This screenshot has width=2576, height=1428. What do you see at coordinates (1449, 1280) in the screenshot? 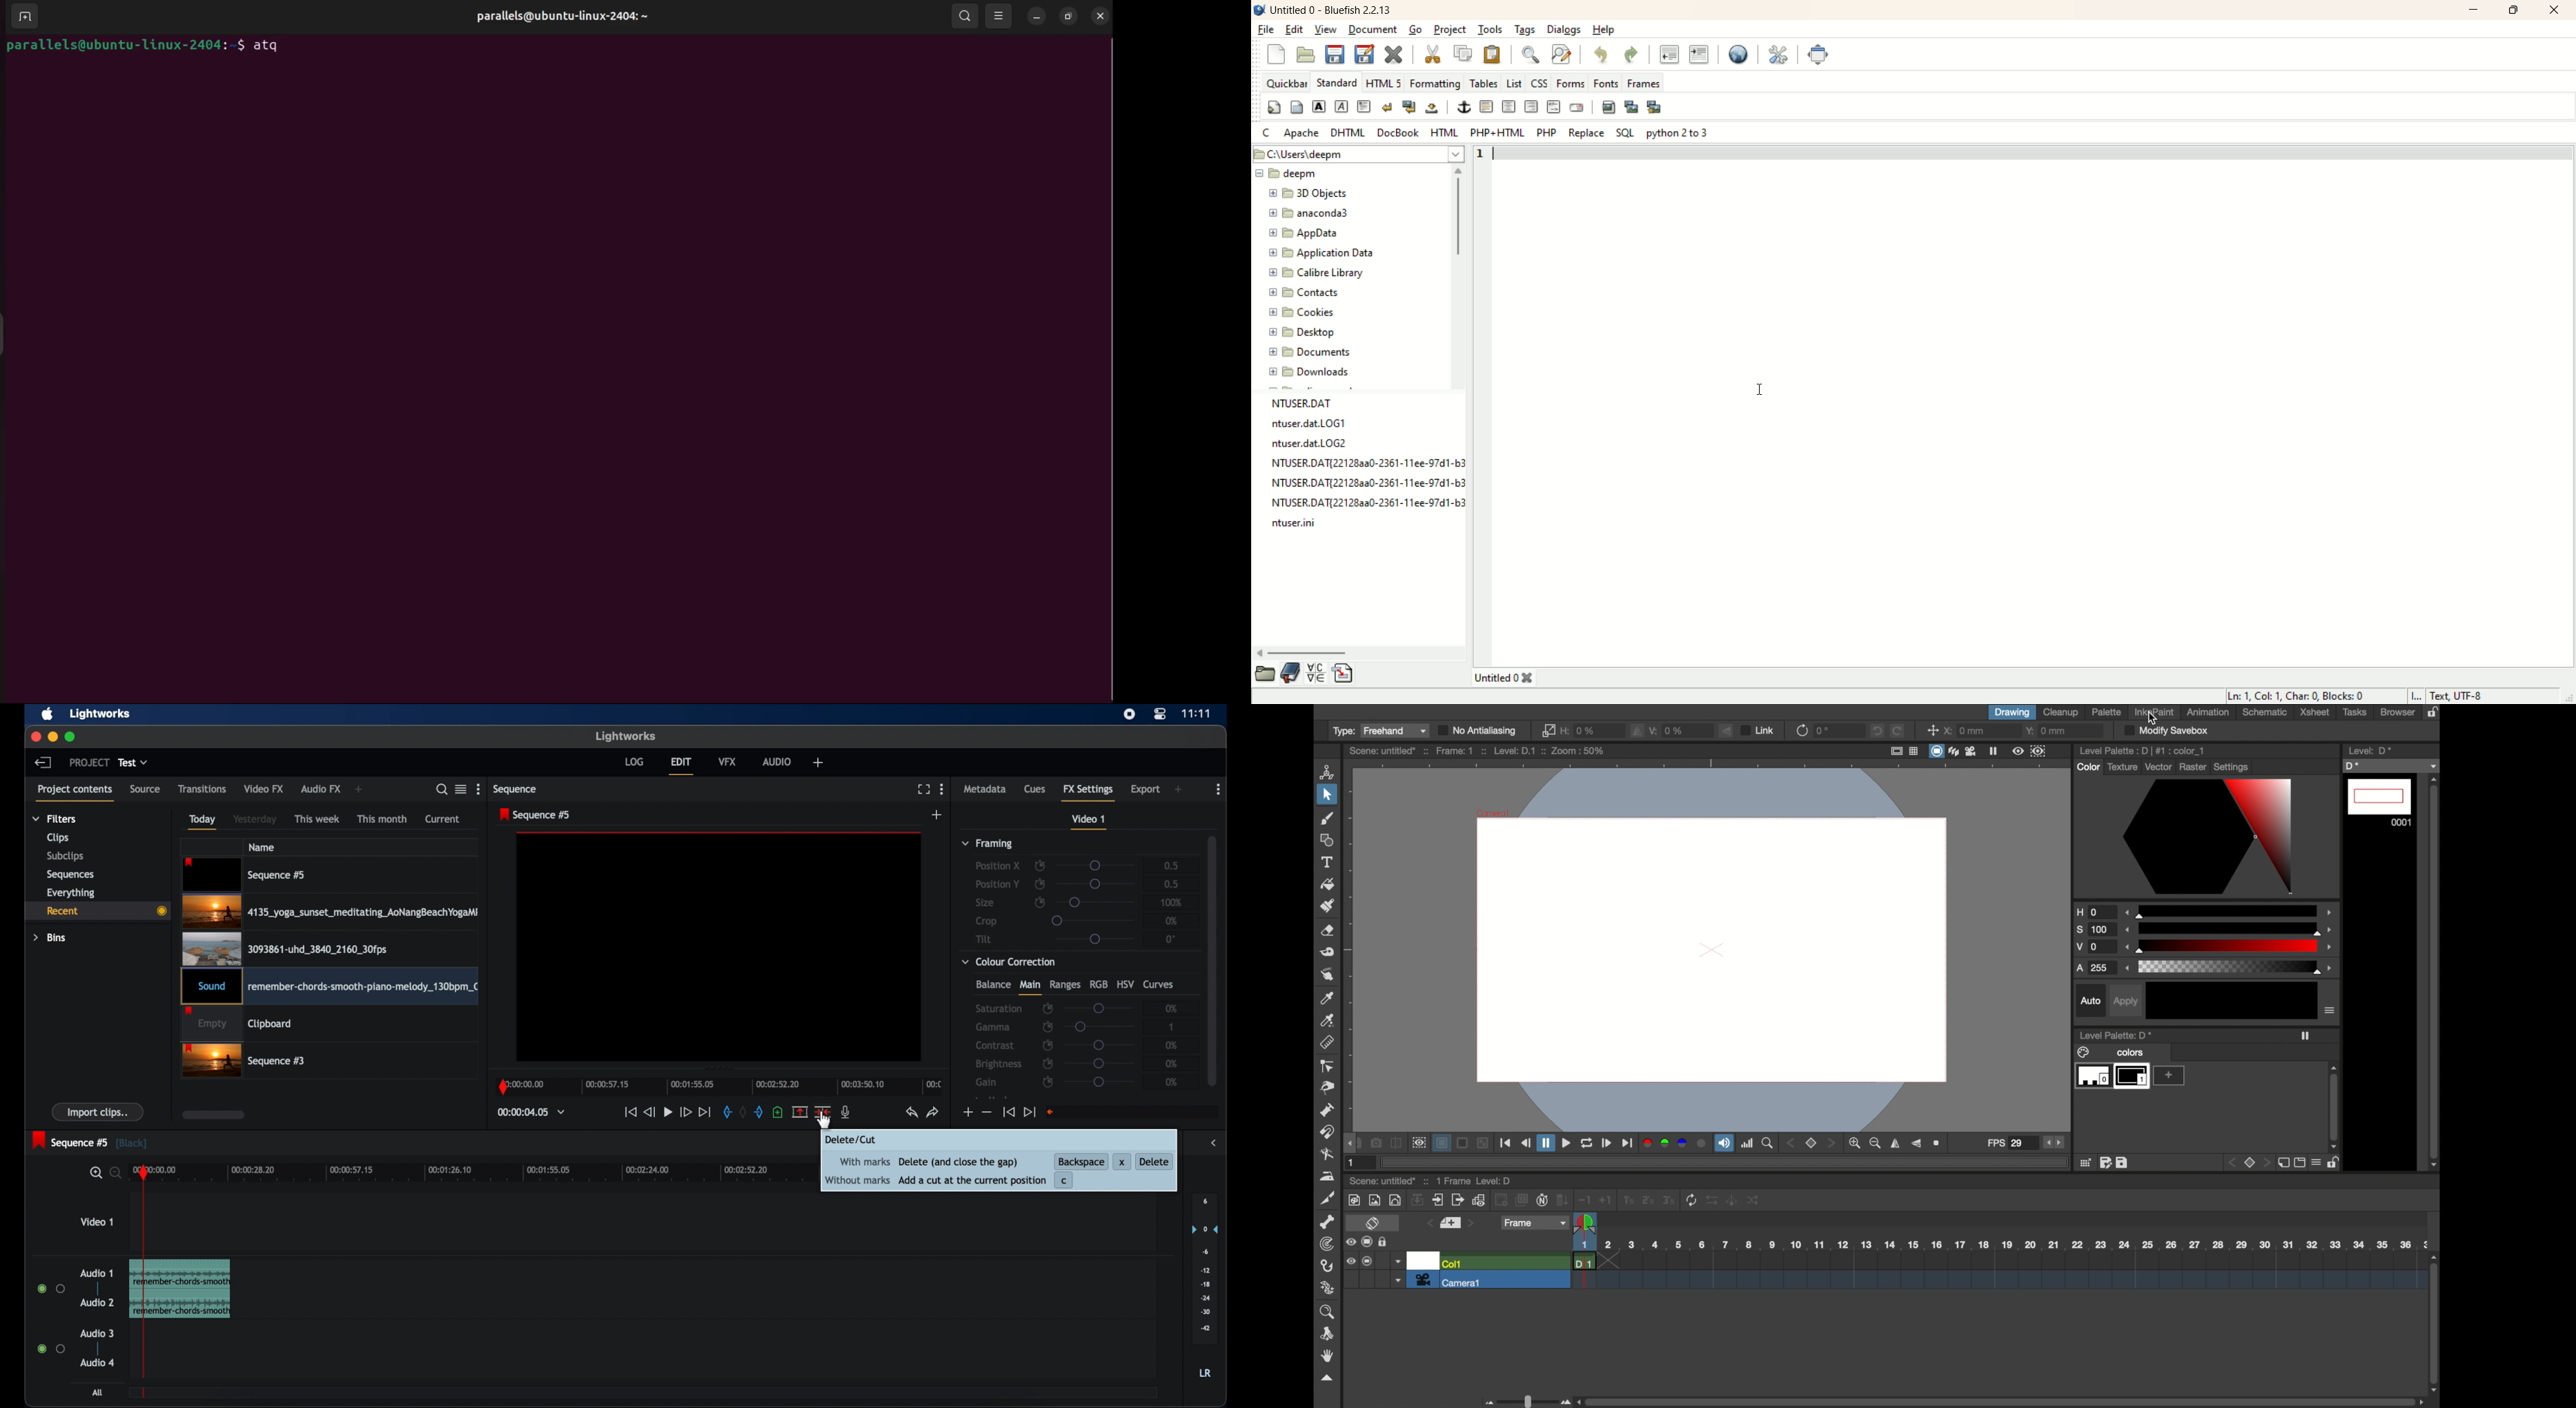
I see `camera1` at bounding box center [1449, 1280].